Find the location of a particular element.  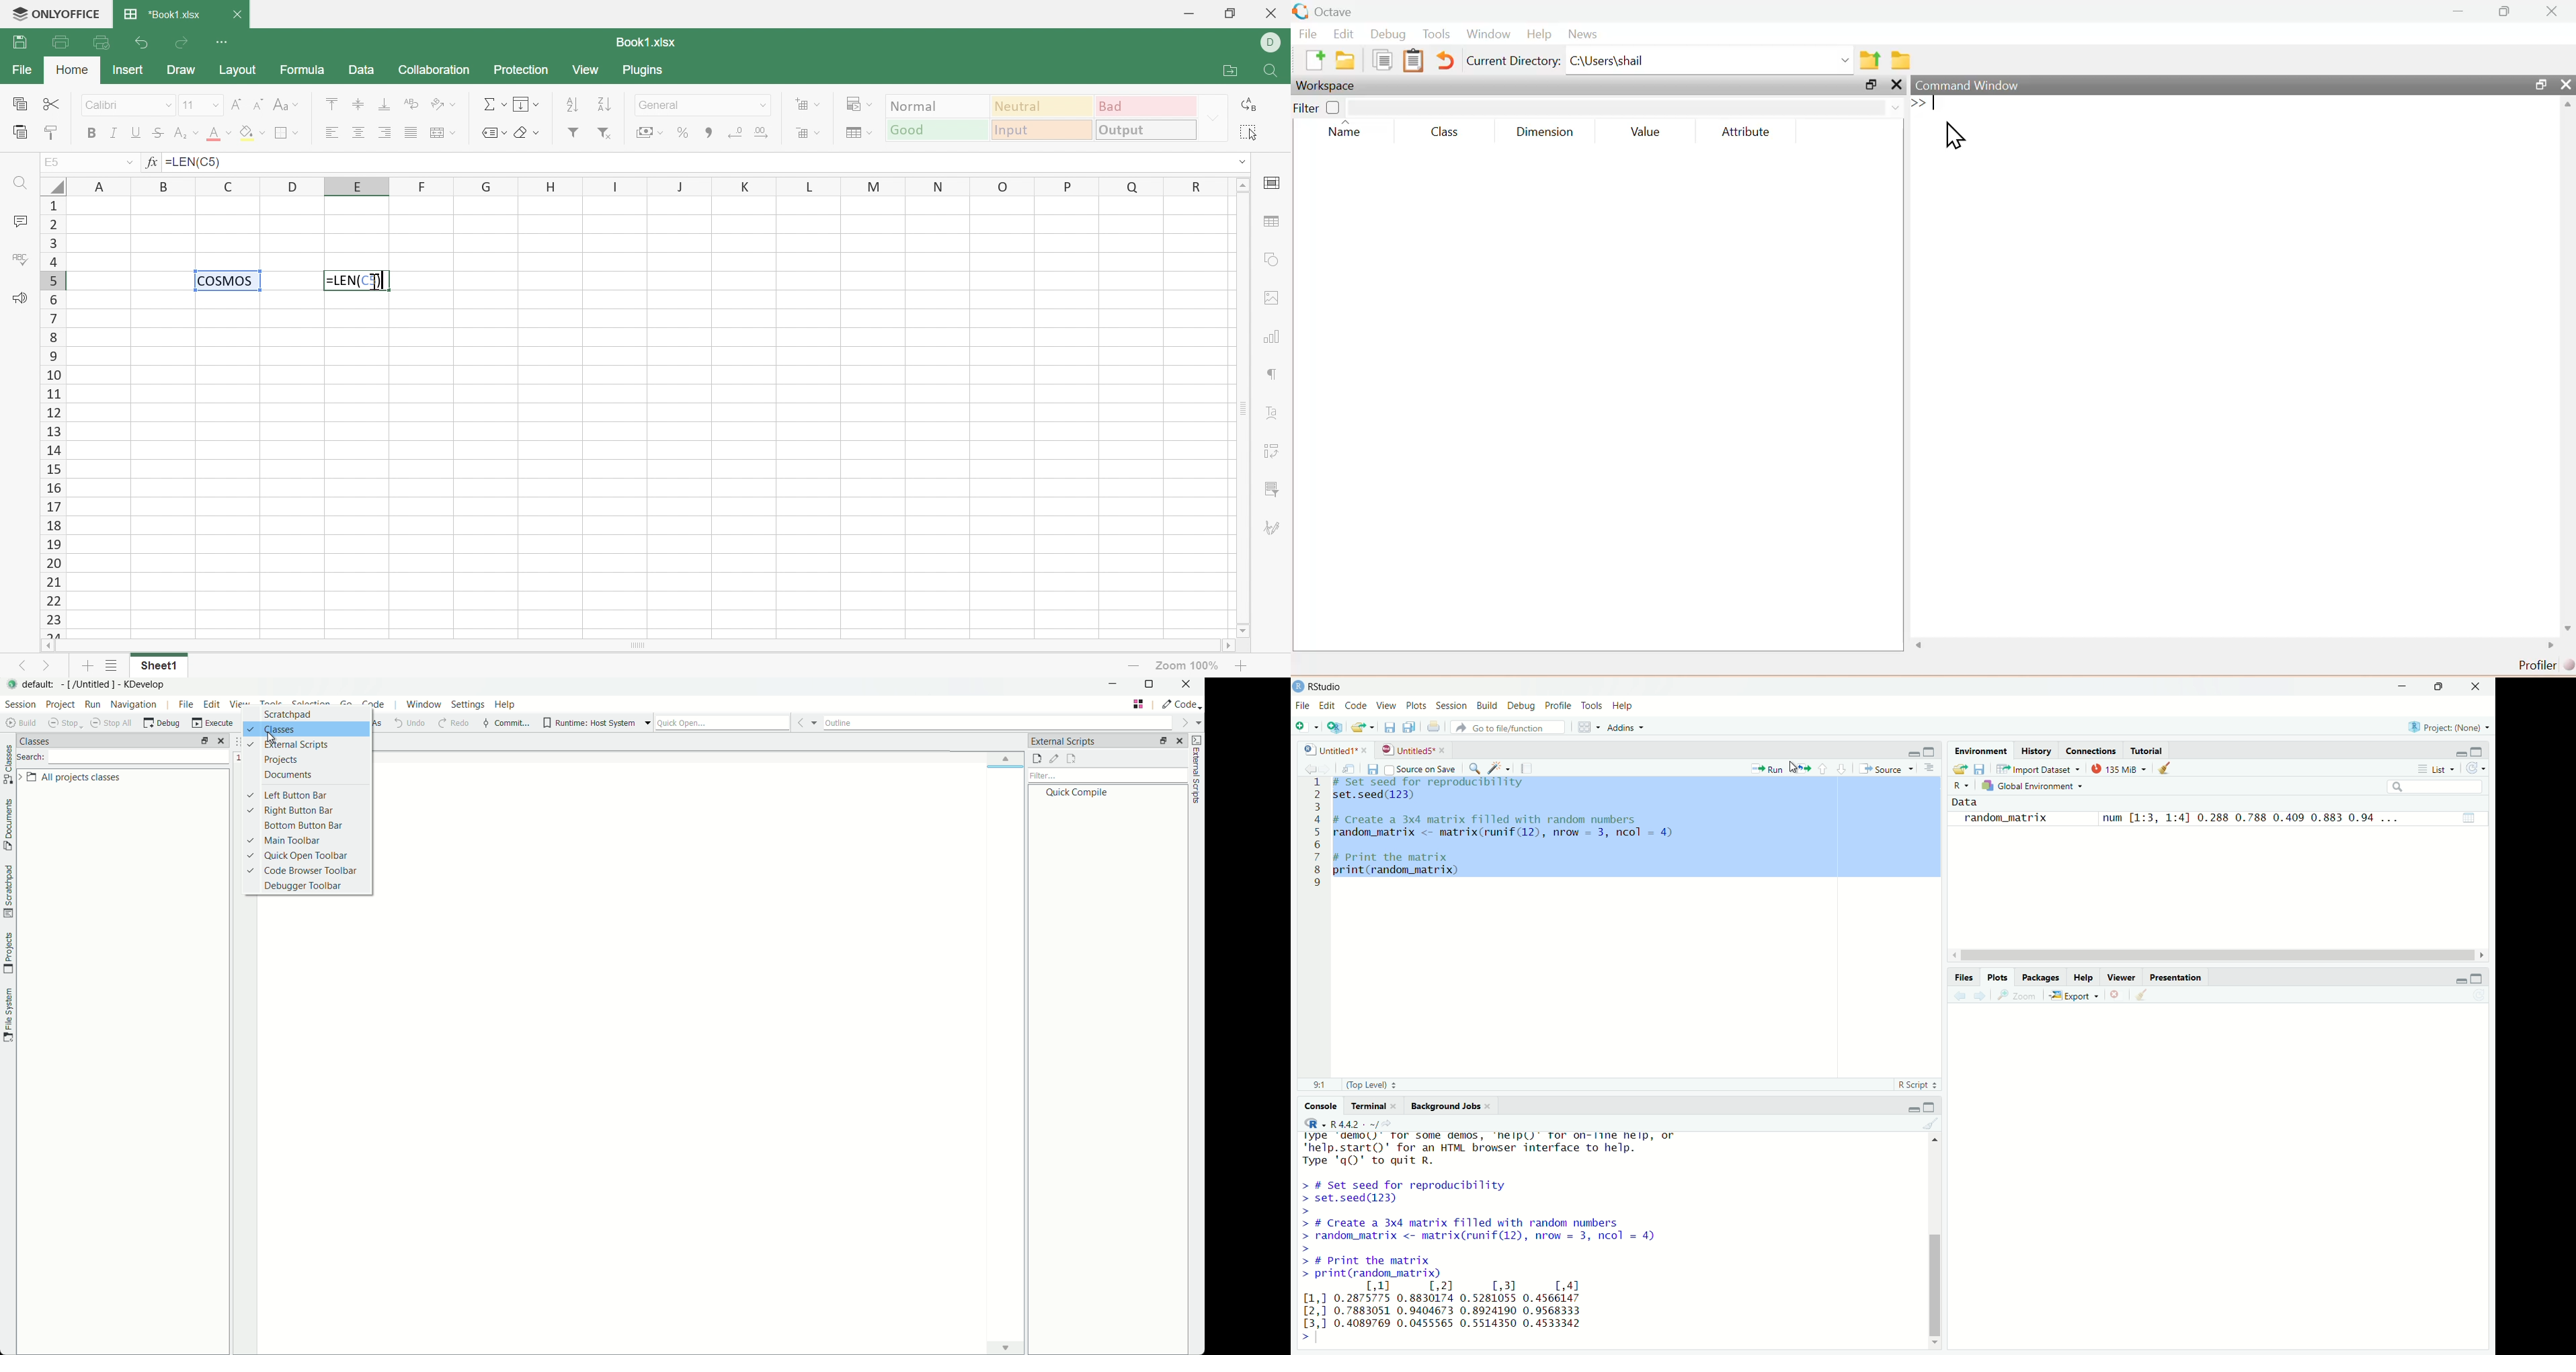

Packages is located at coordinates (2042, 979).